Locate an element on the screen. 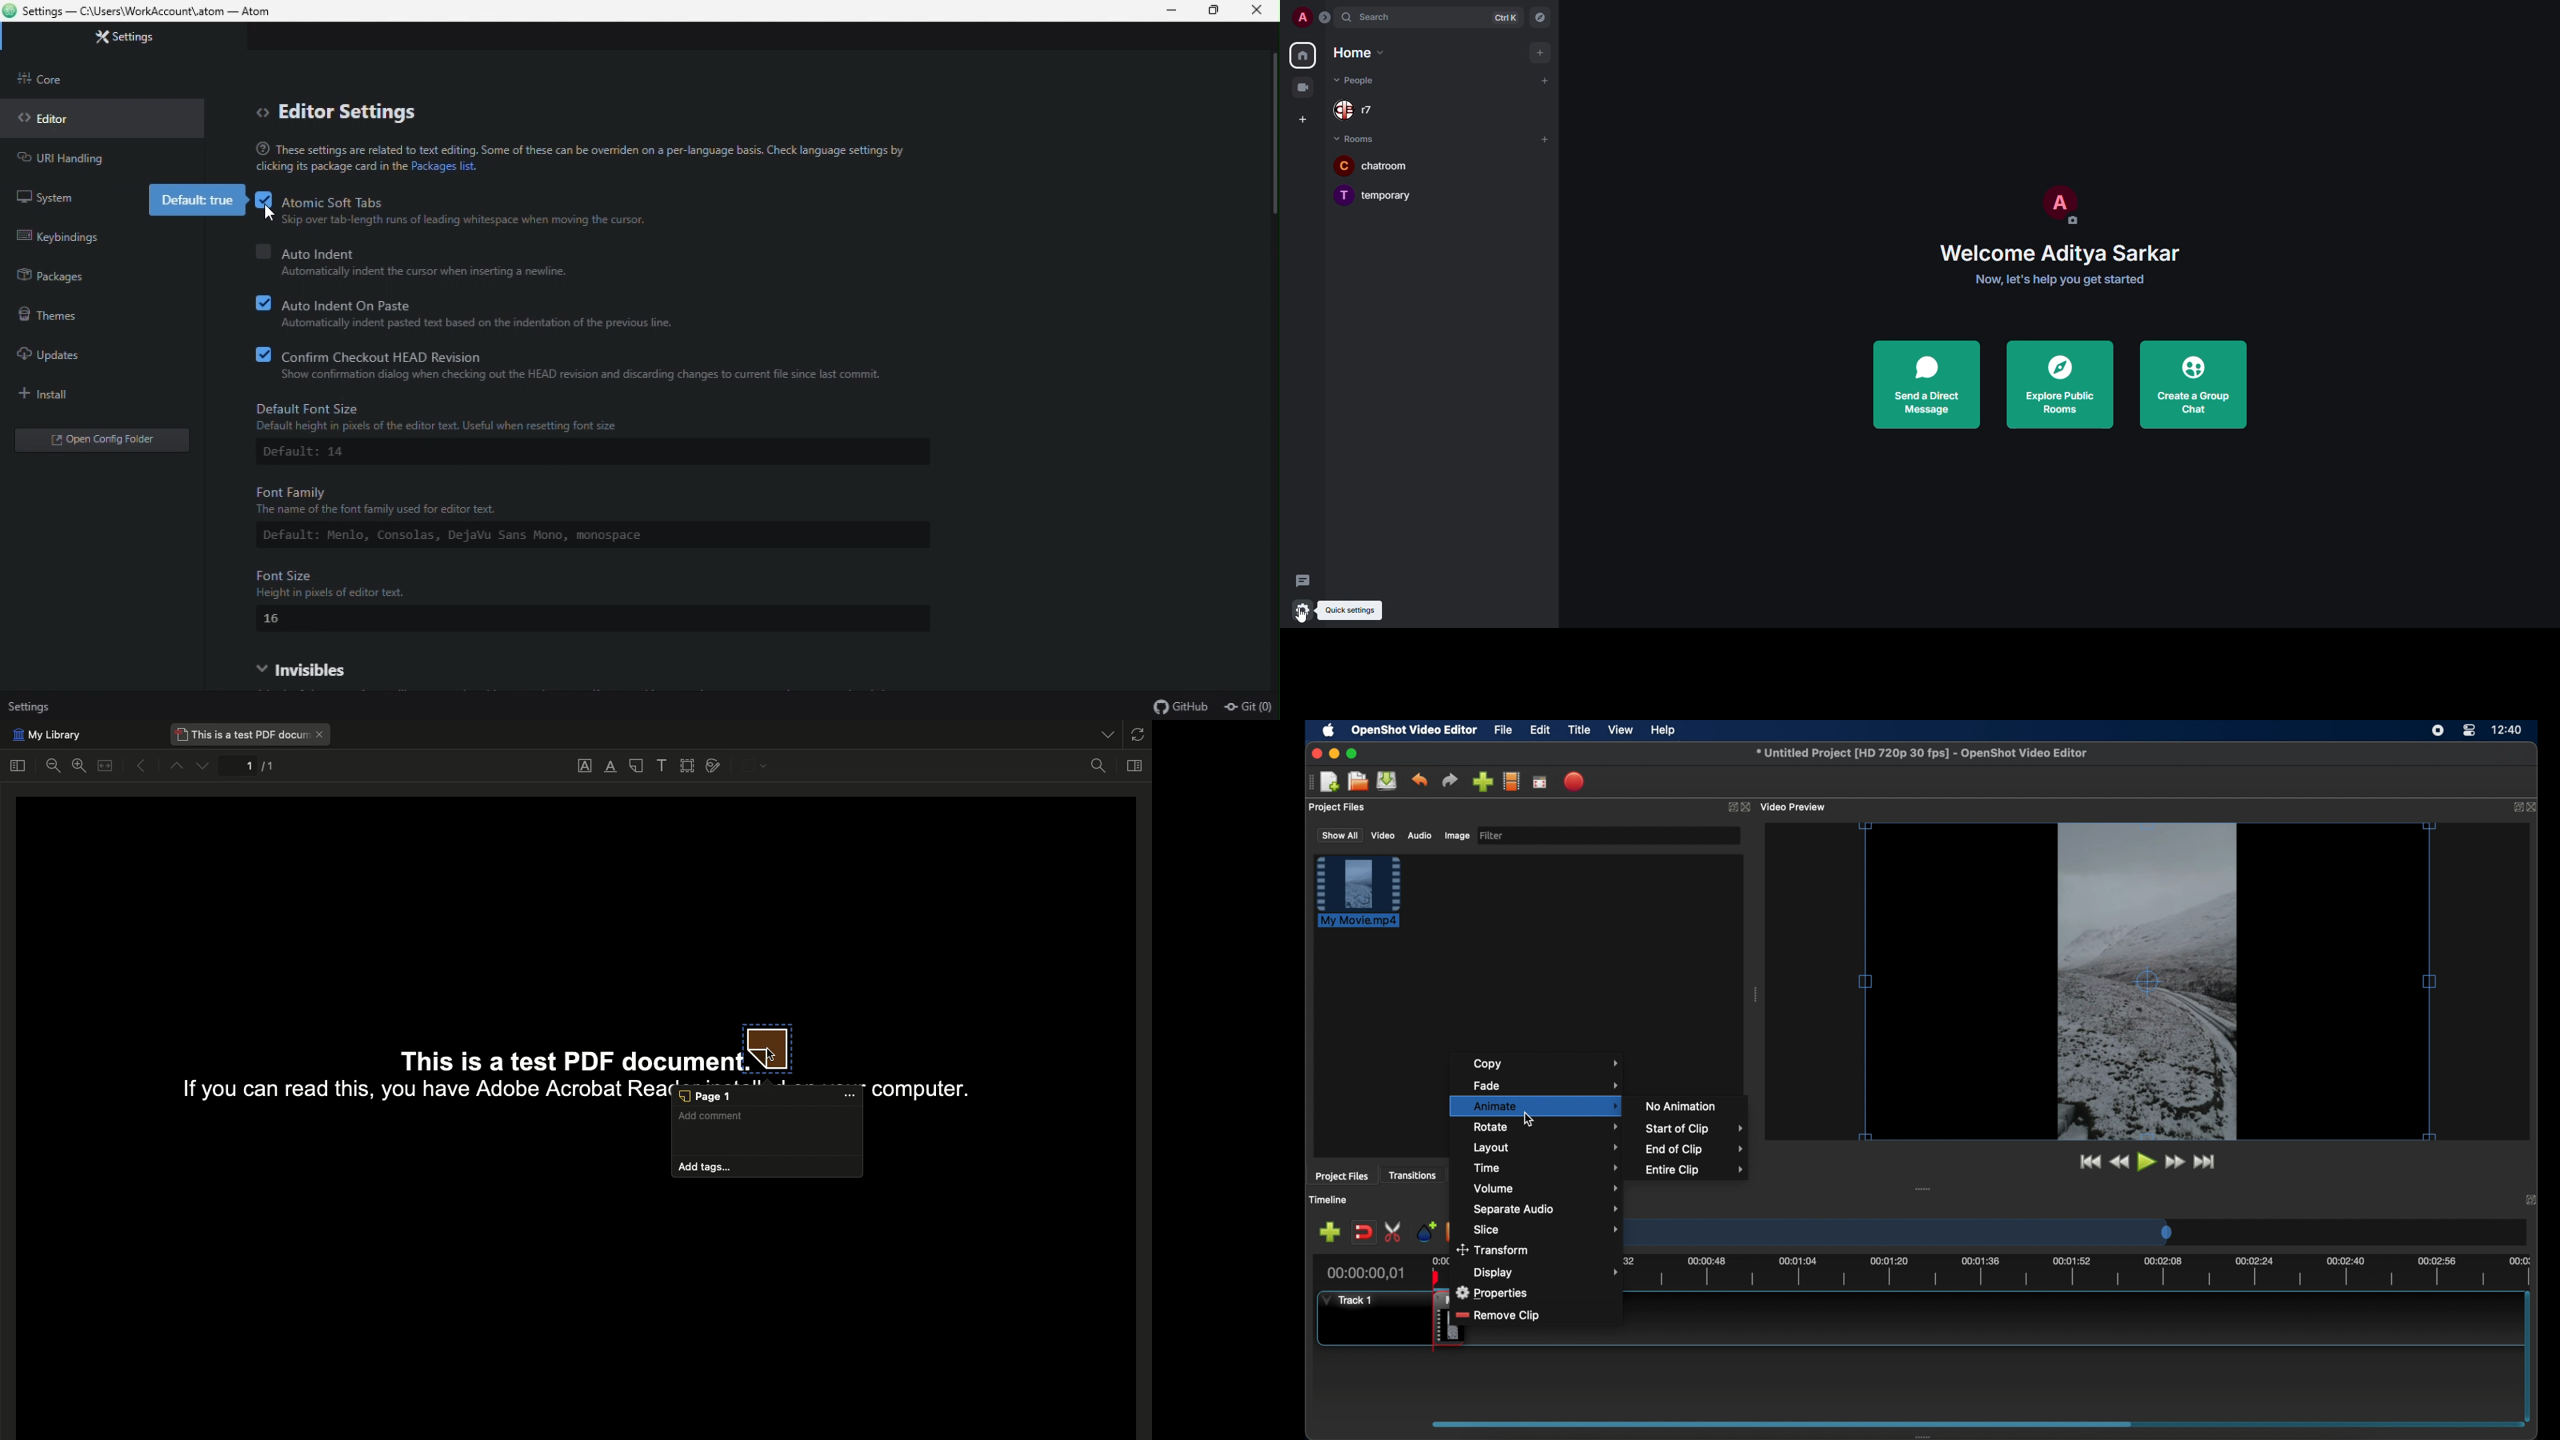  Underline text is located at coordinates (585, 765).